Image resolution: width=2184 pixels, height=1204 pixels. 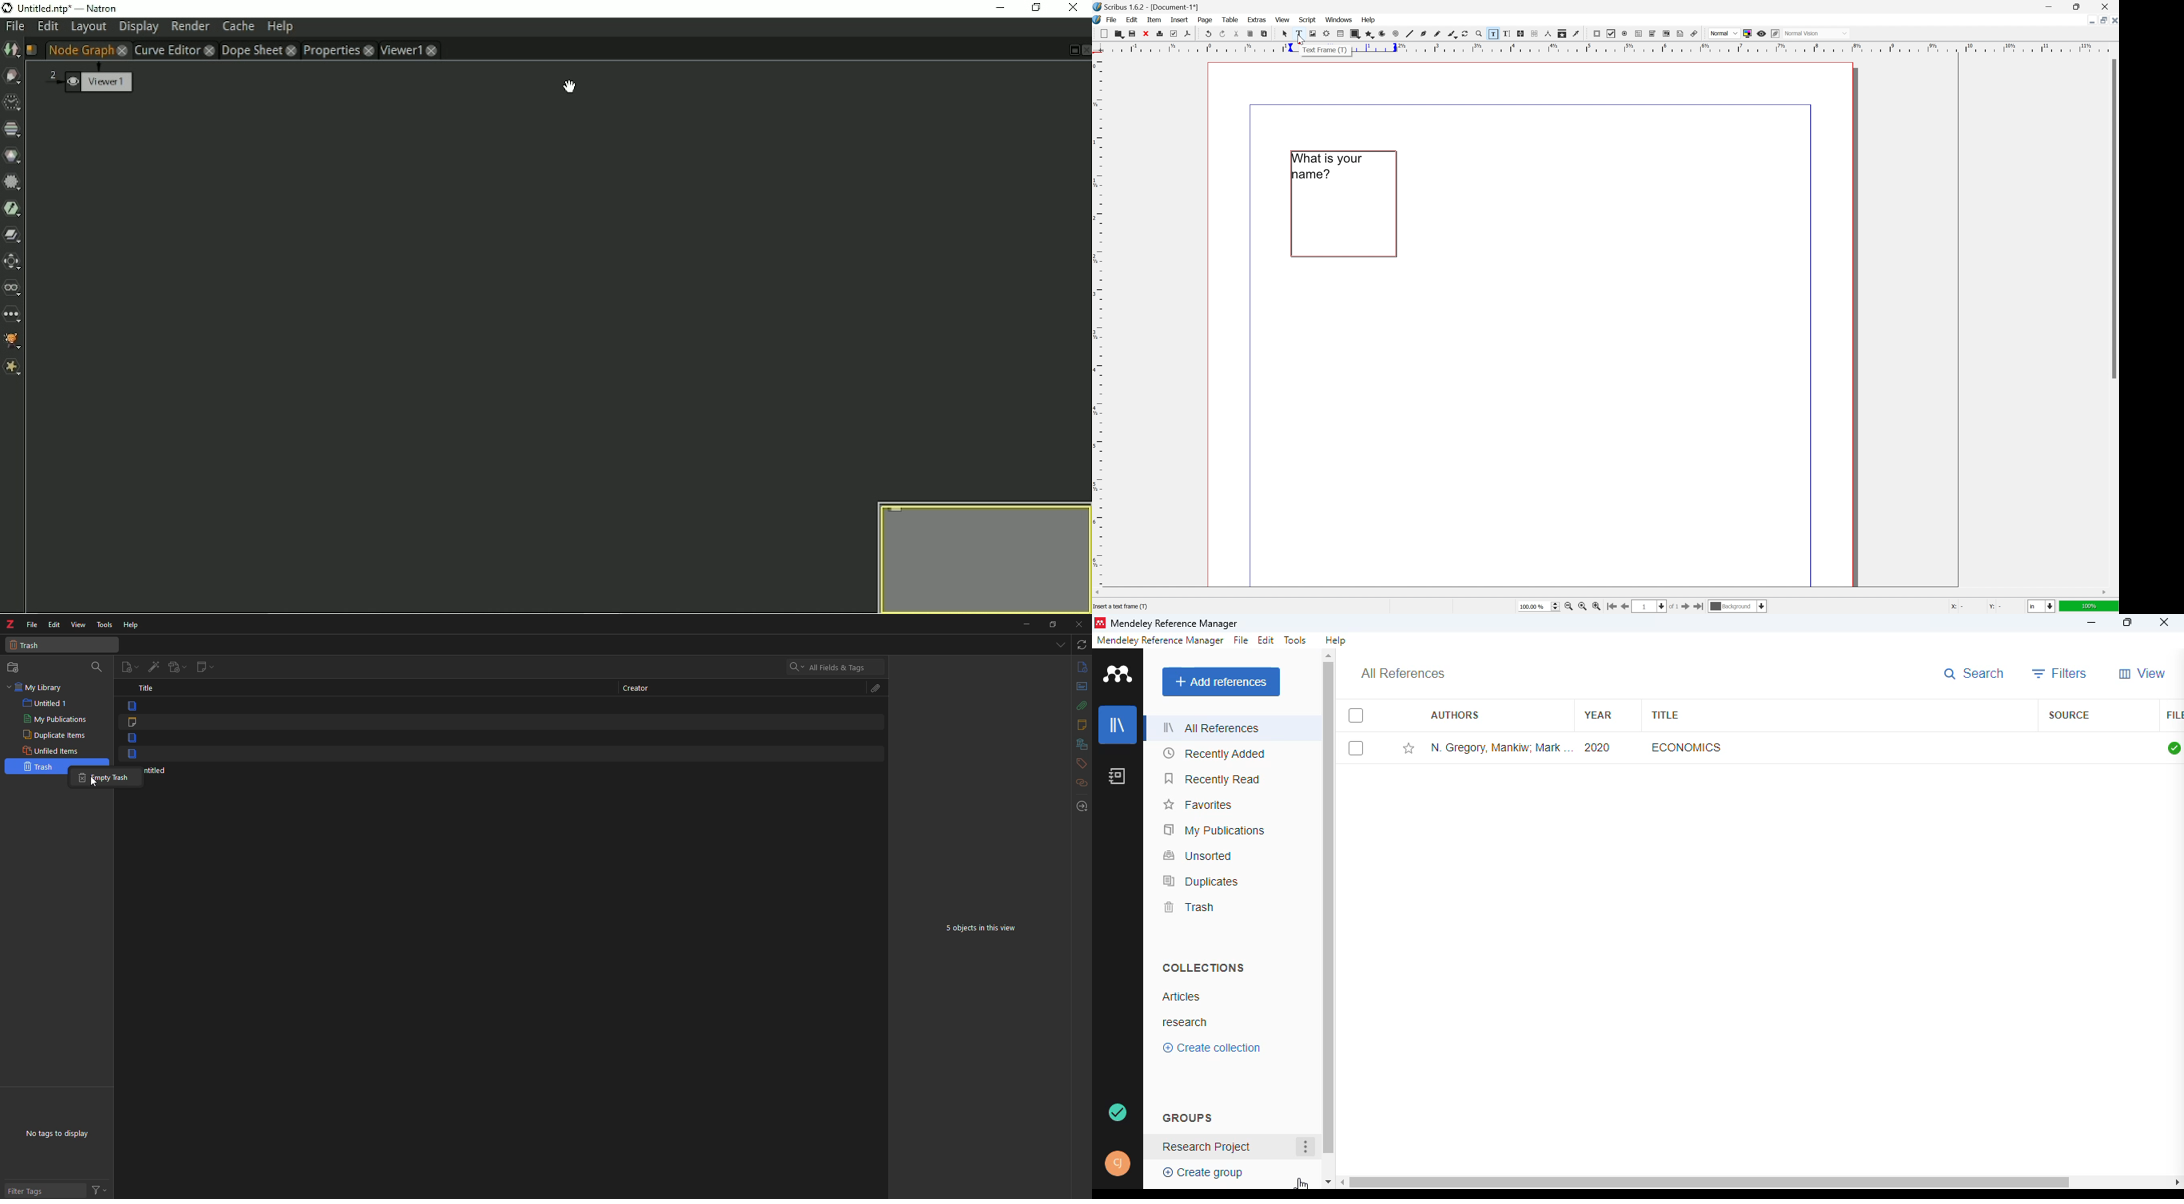 I want to click on filter tags, so click(x=34, y=1191).